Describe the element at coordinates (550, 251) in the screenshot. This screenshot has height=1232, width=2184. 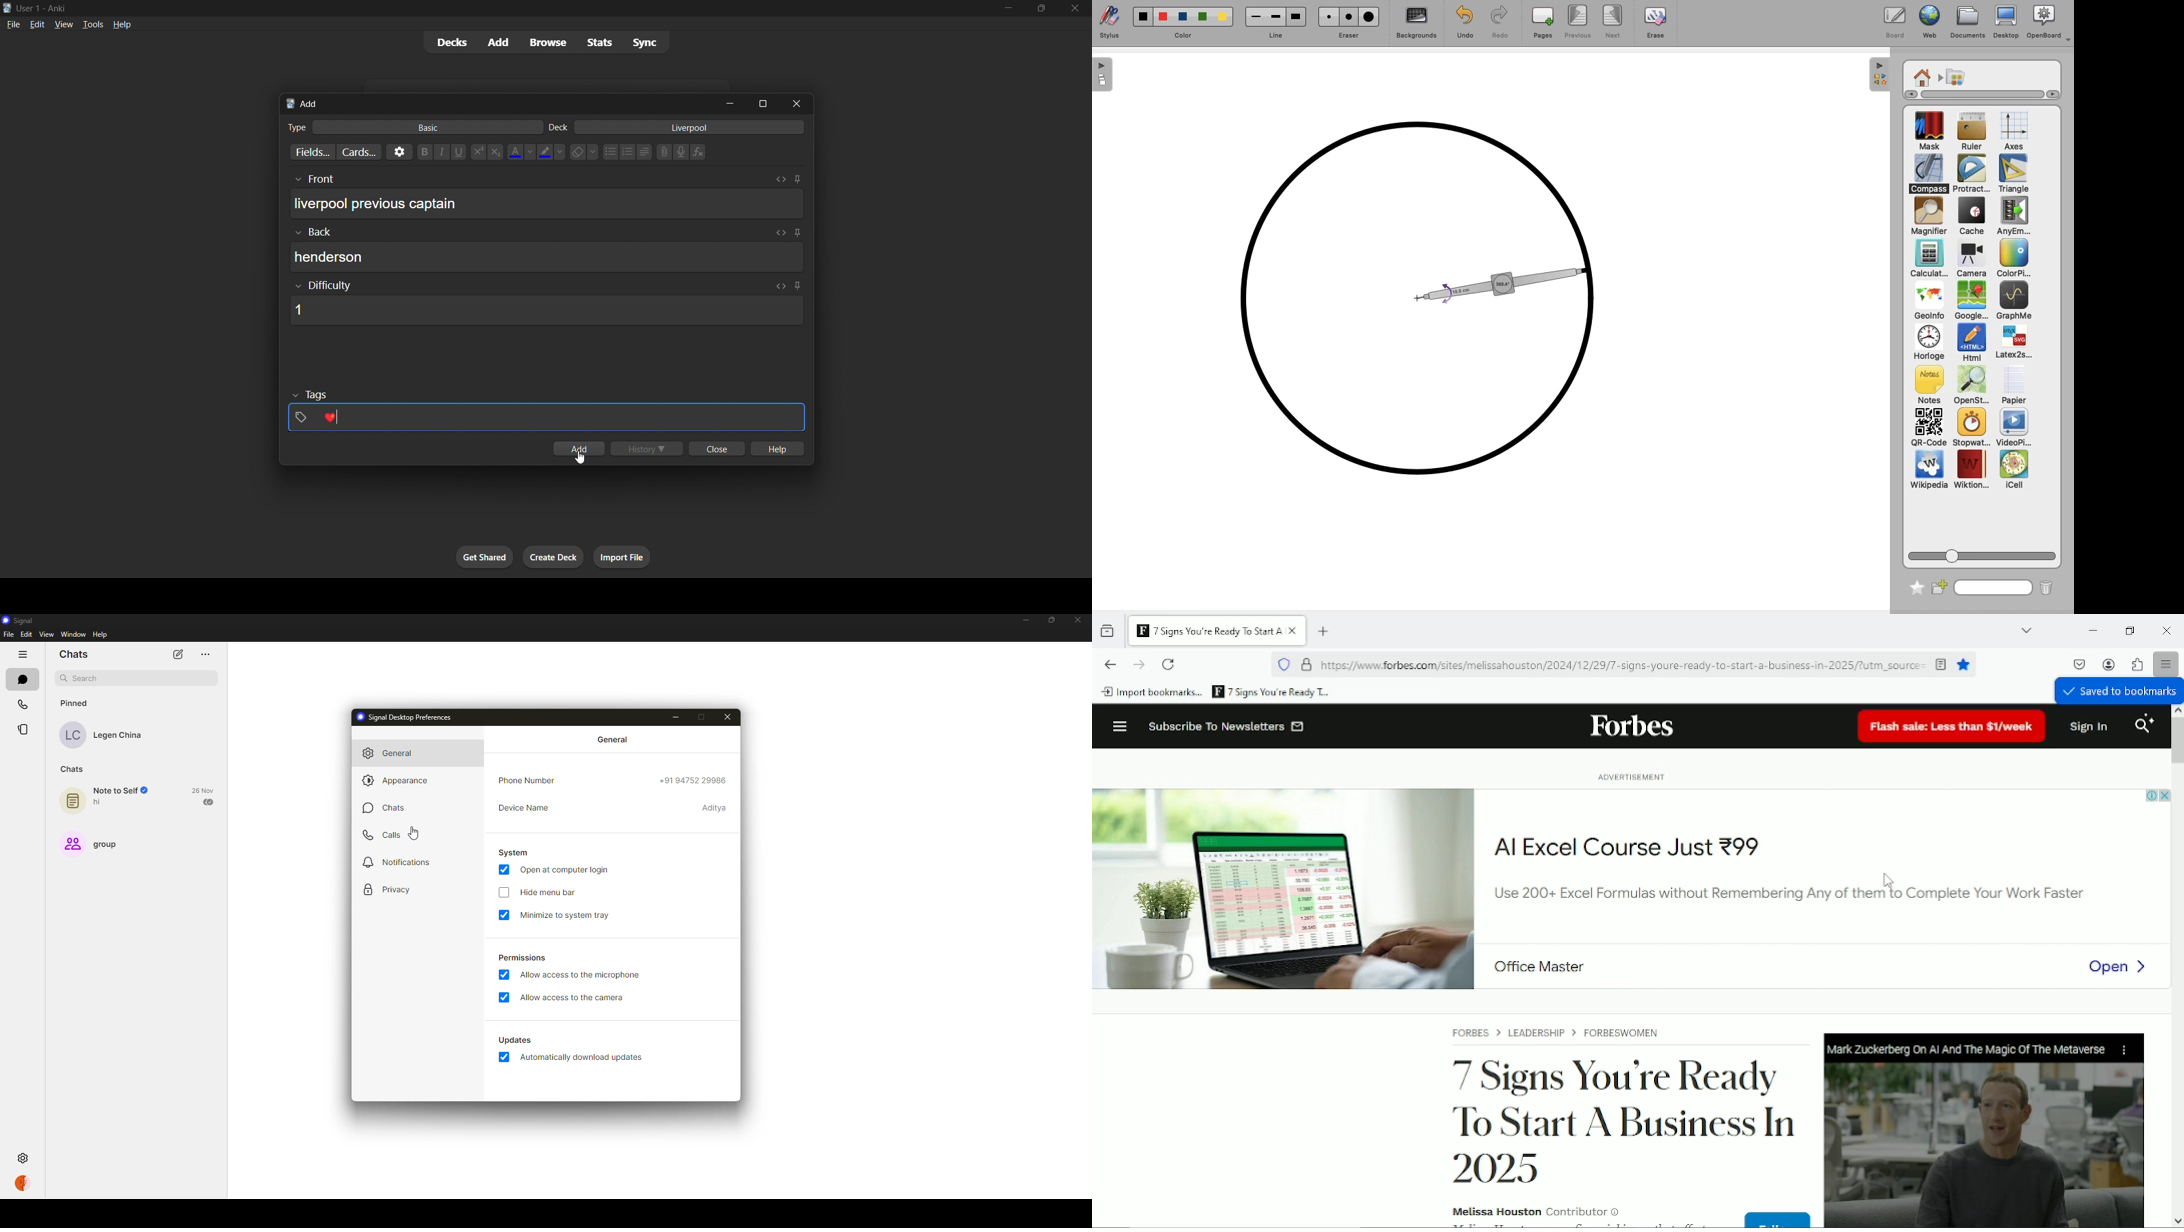
I see `card back input box` at that location.